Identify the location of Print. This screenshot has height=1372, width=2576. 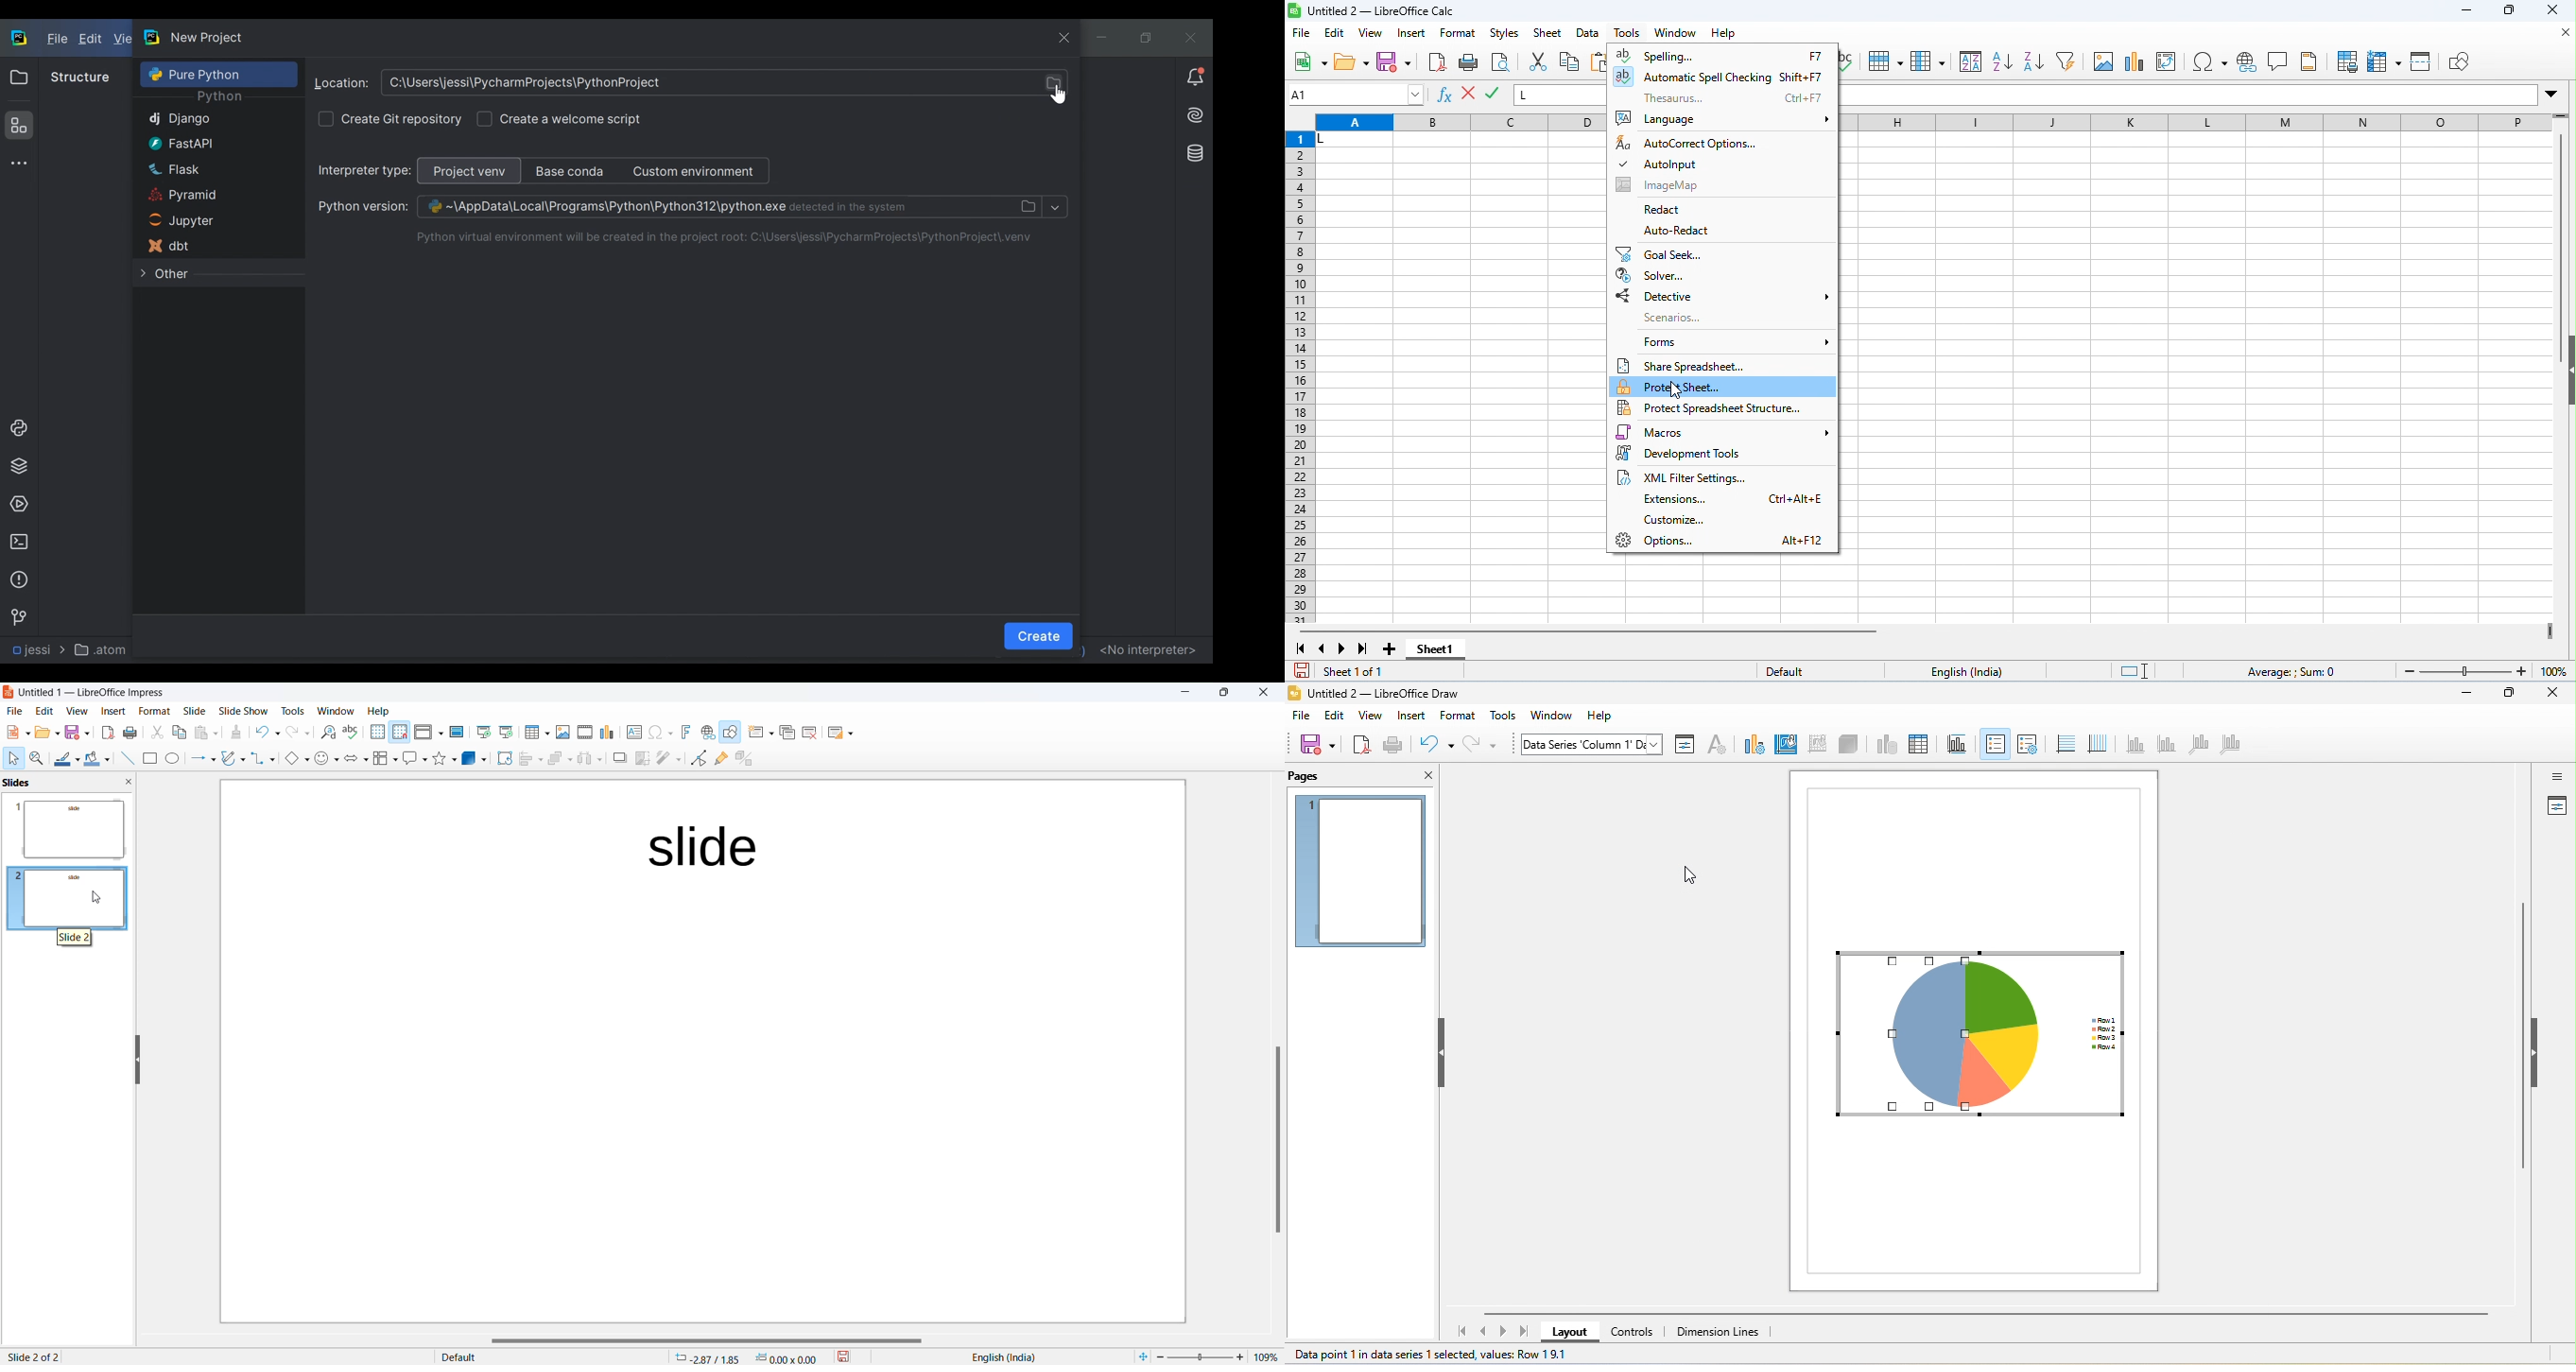
(132, 732).